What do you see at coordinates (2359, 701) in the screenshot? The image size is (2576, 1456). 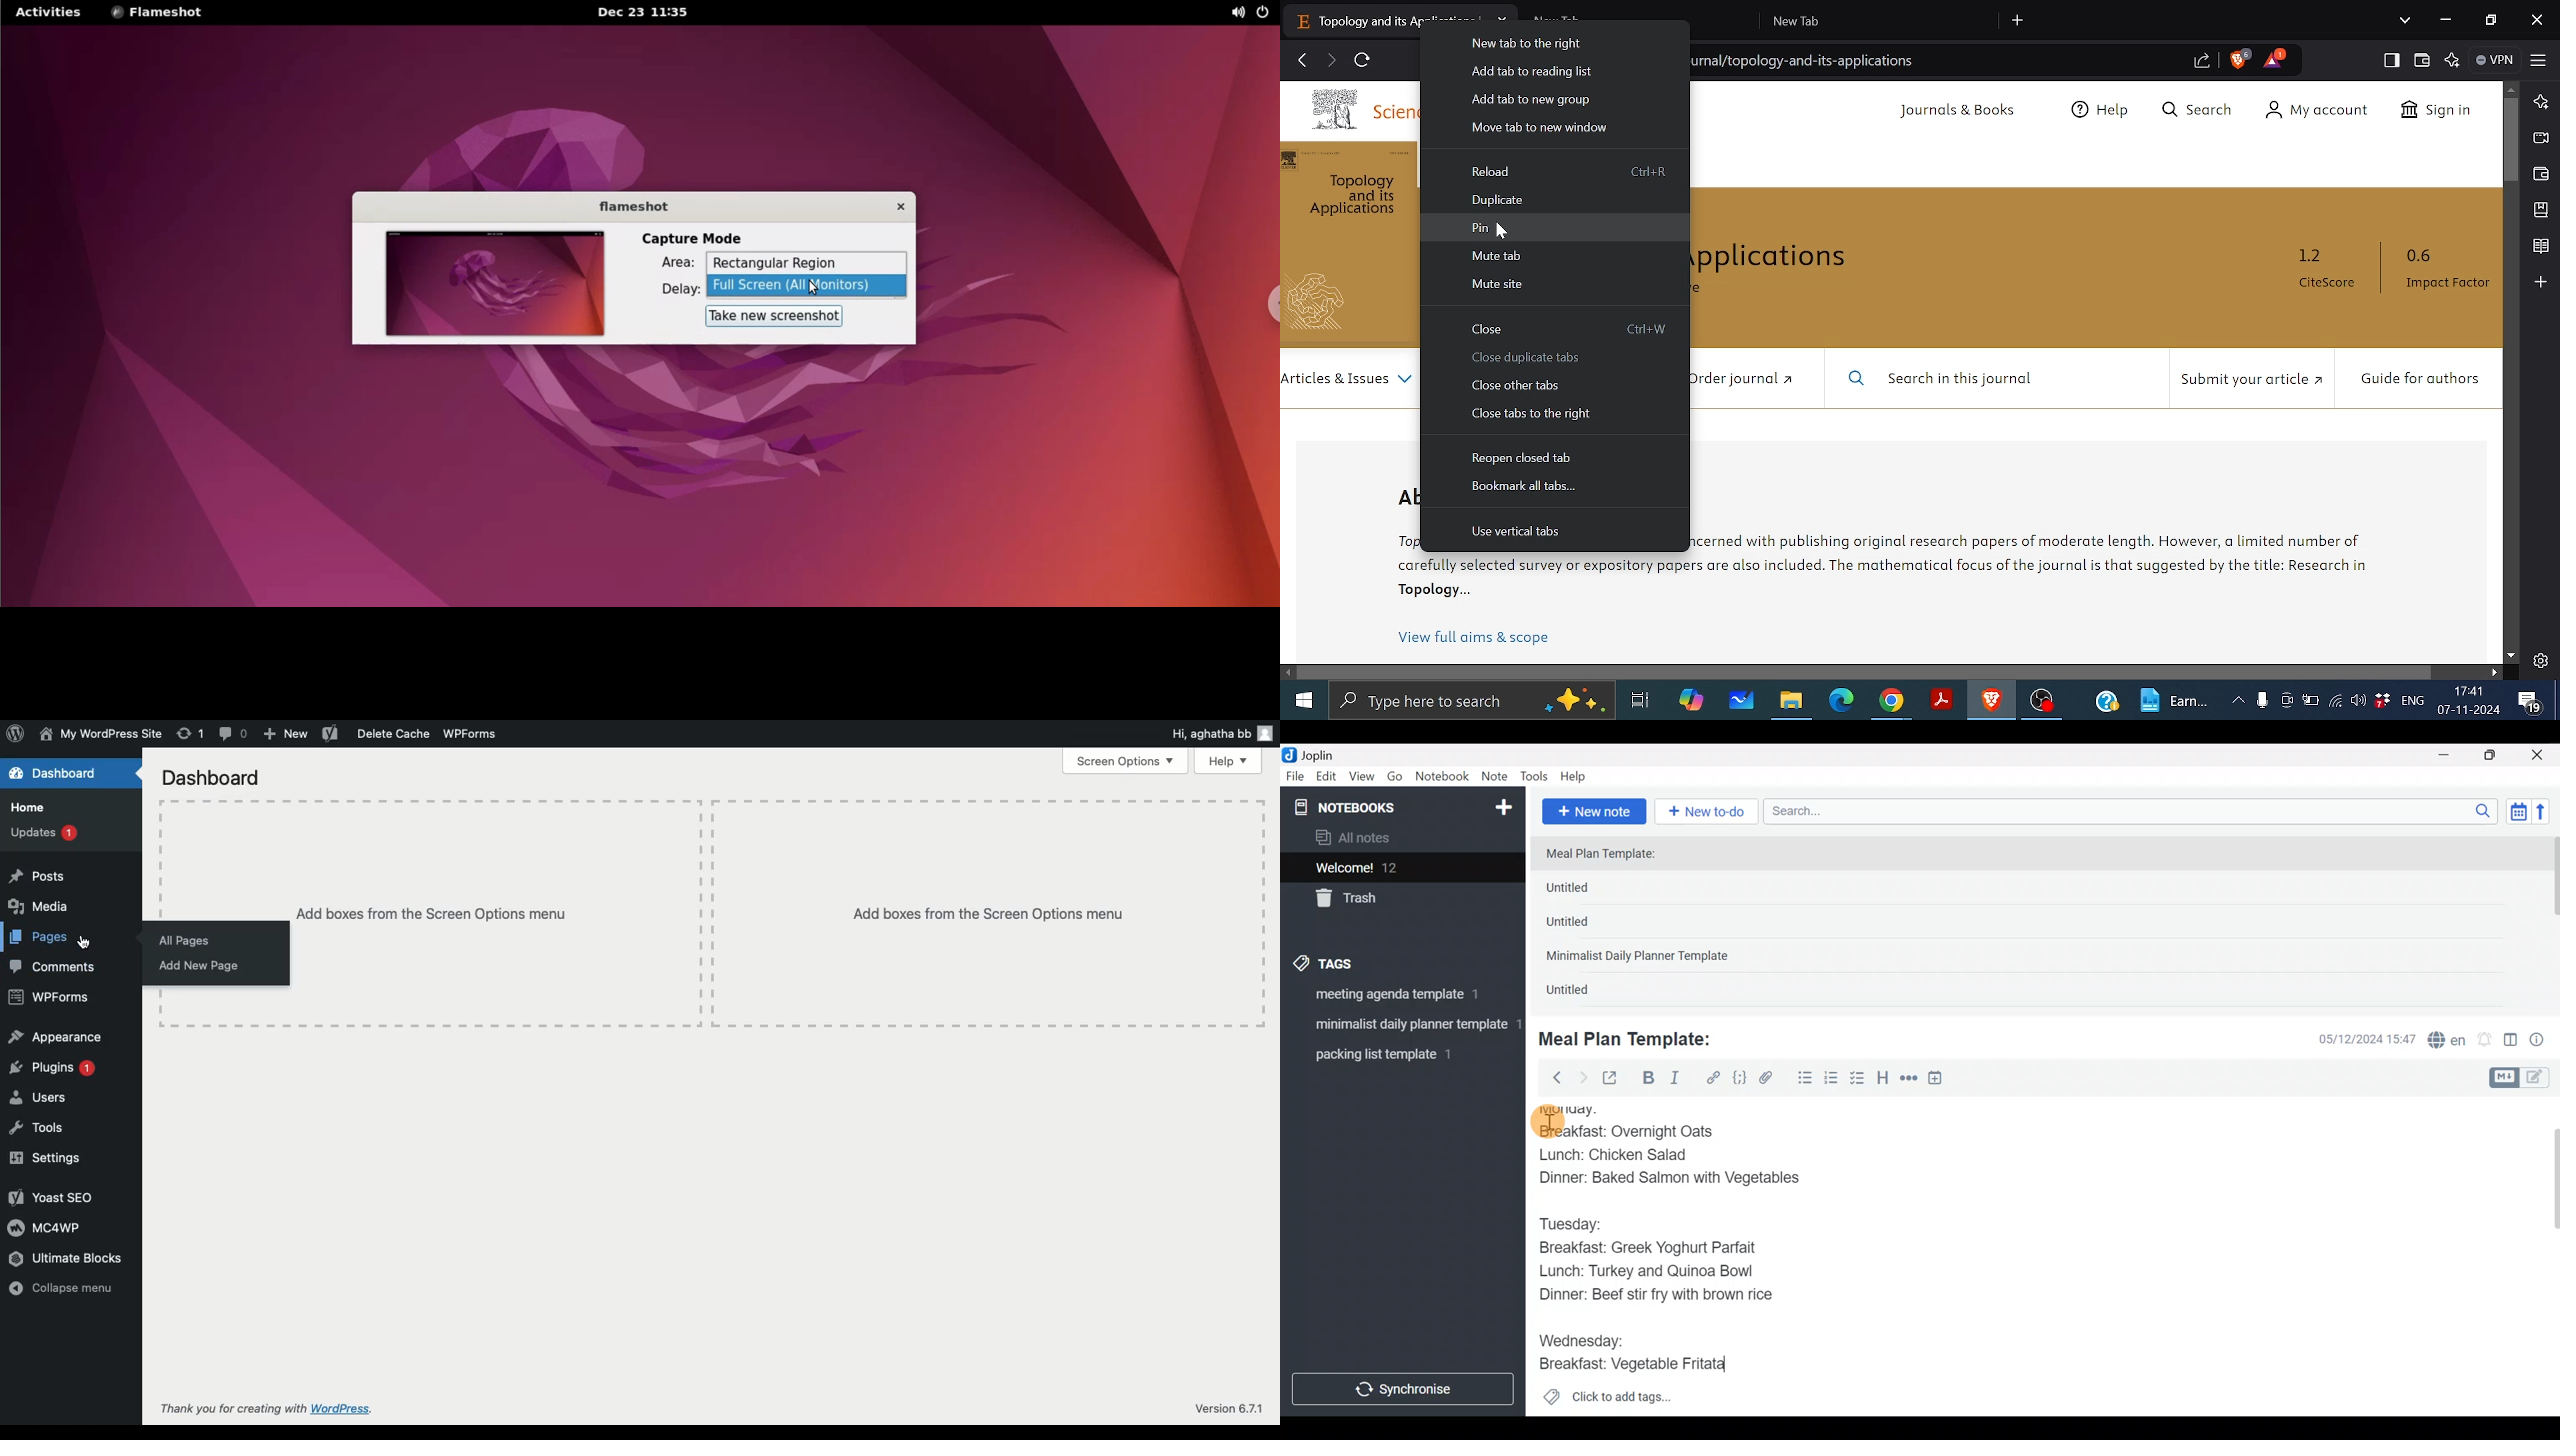 I see `Speaker or headphone` at bounding box center [2359, 701].